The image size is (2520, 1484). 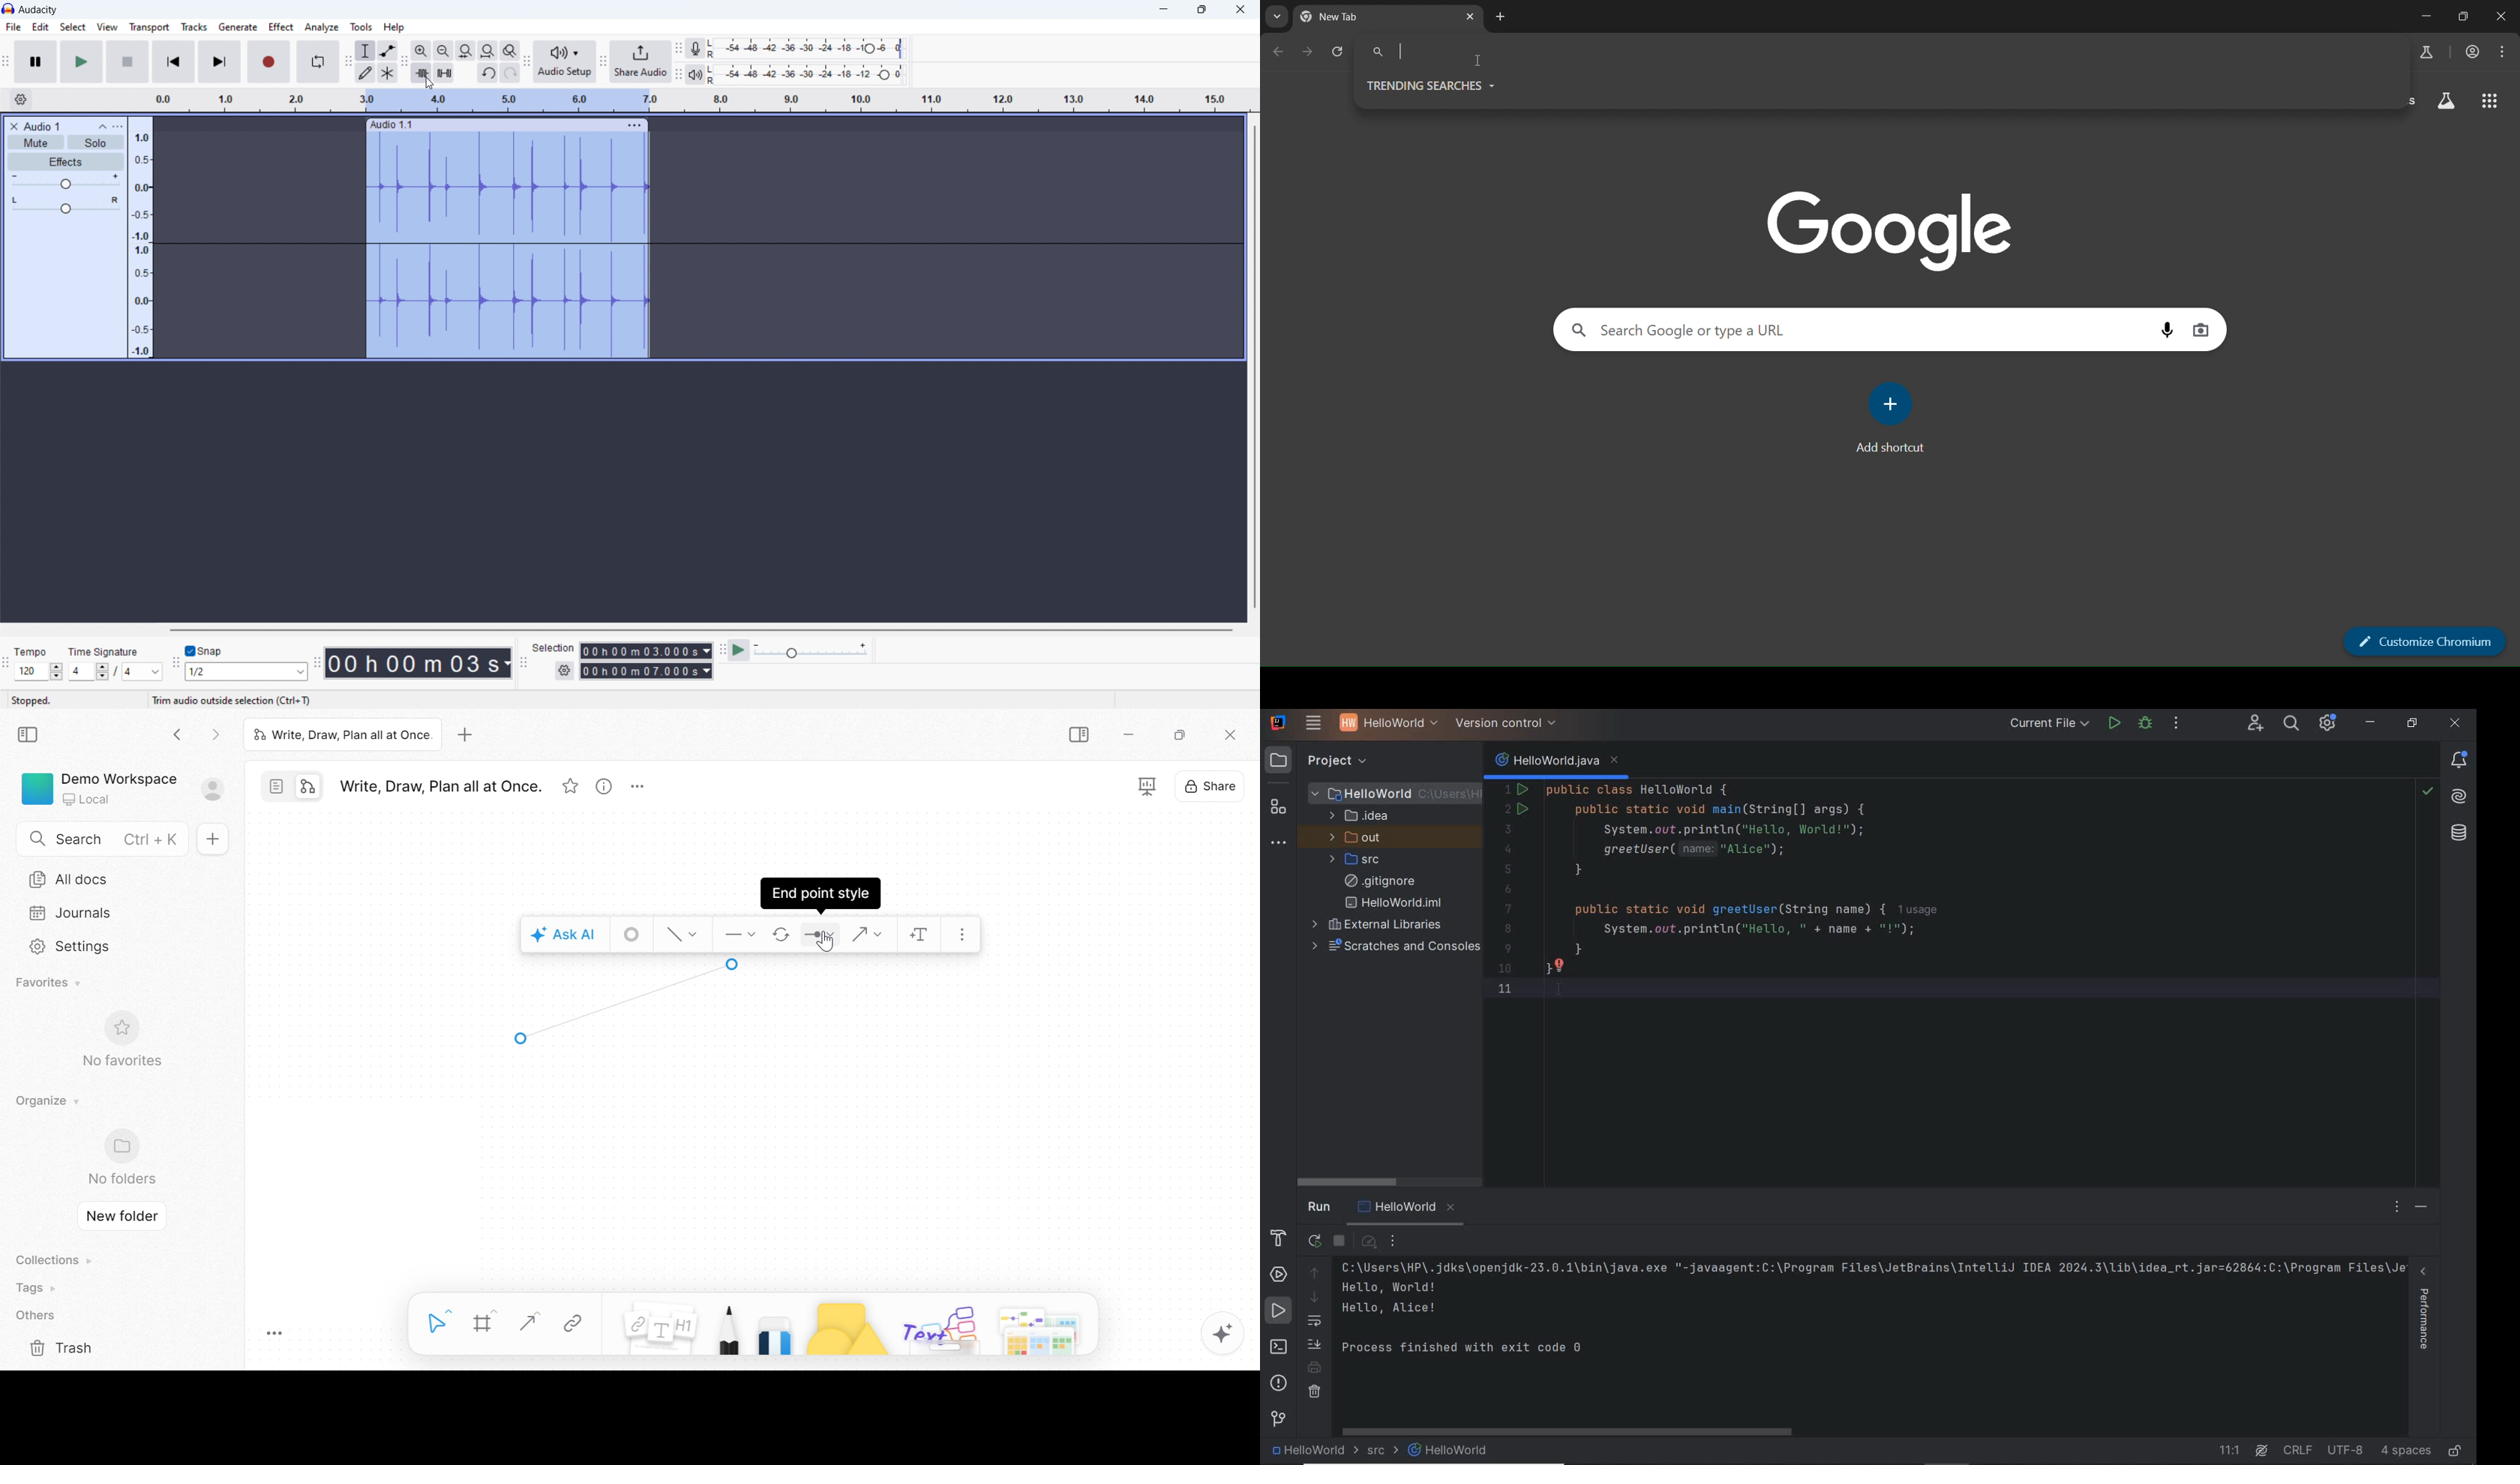 I want to click on time signature toolbar, so click(x=6, y=666).